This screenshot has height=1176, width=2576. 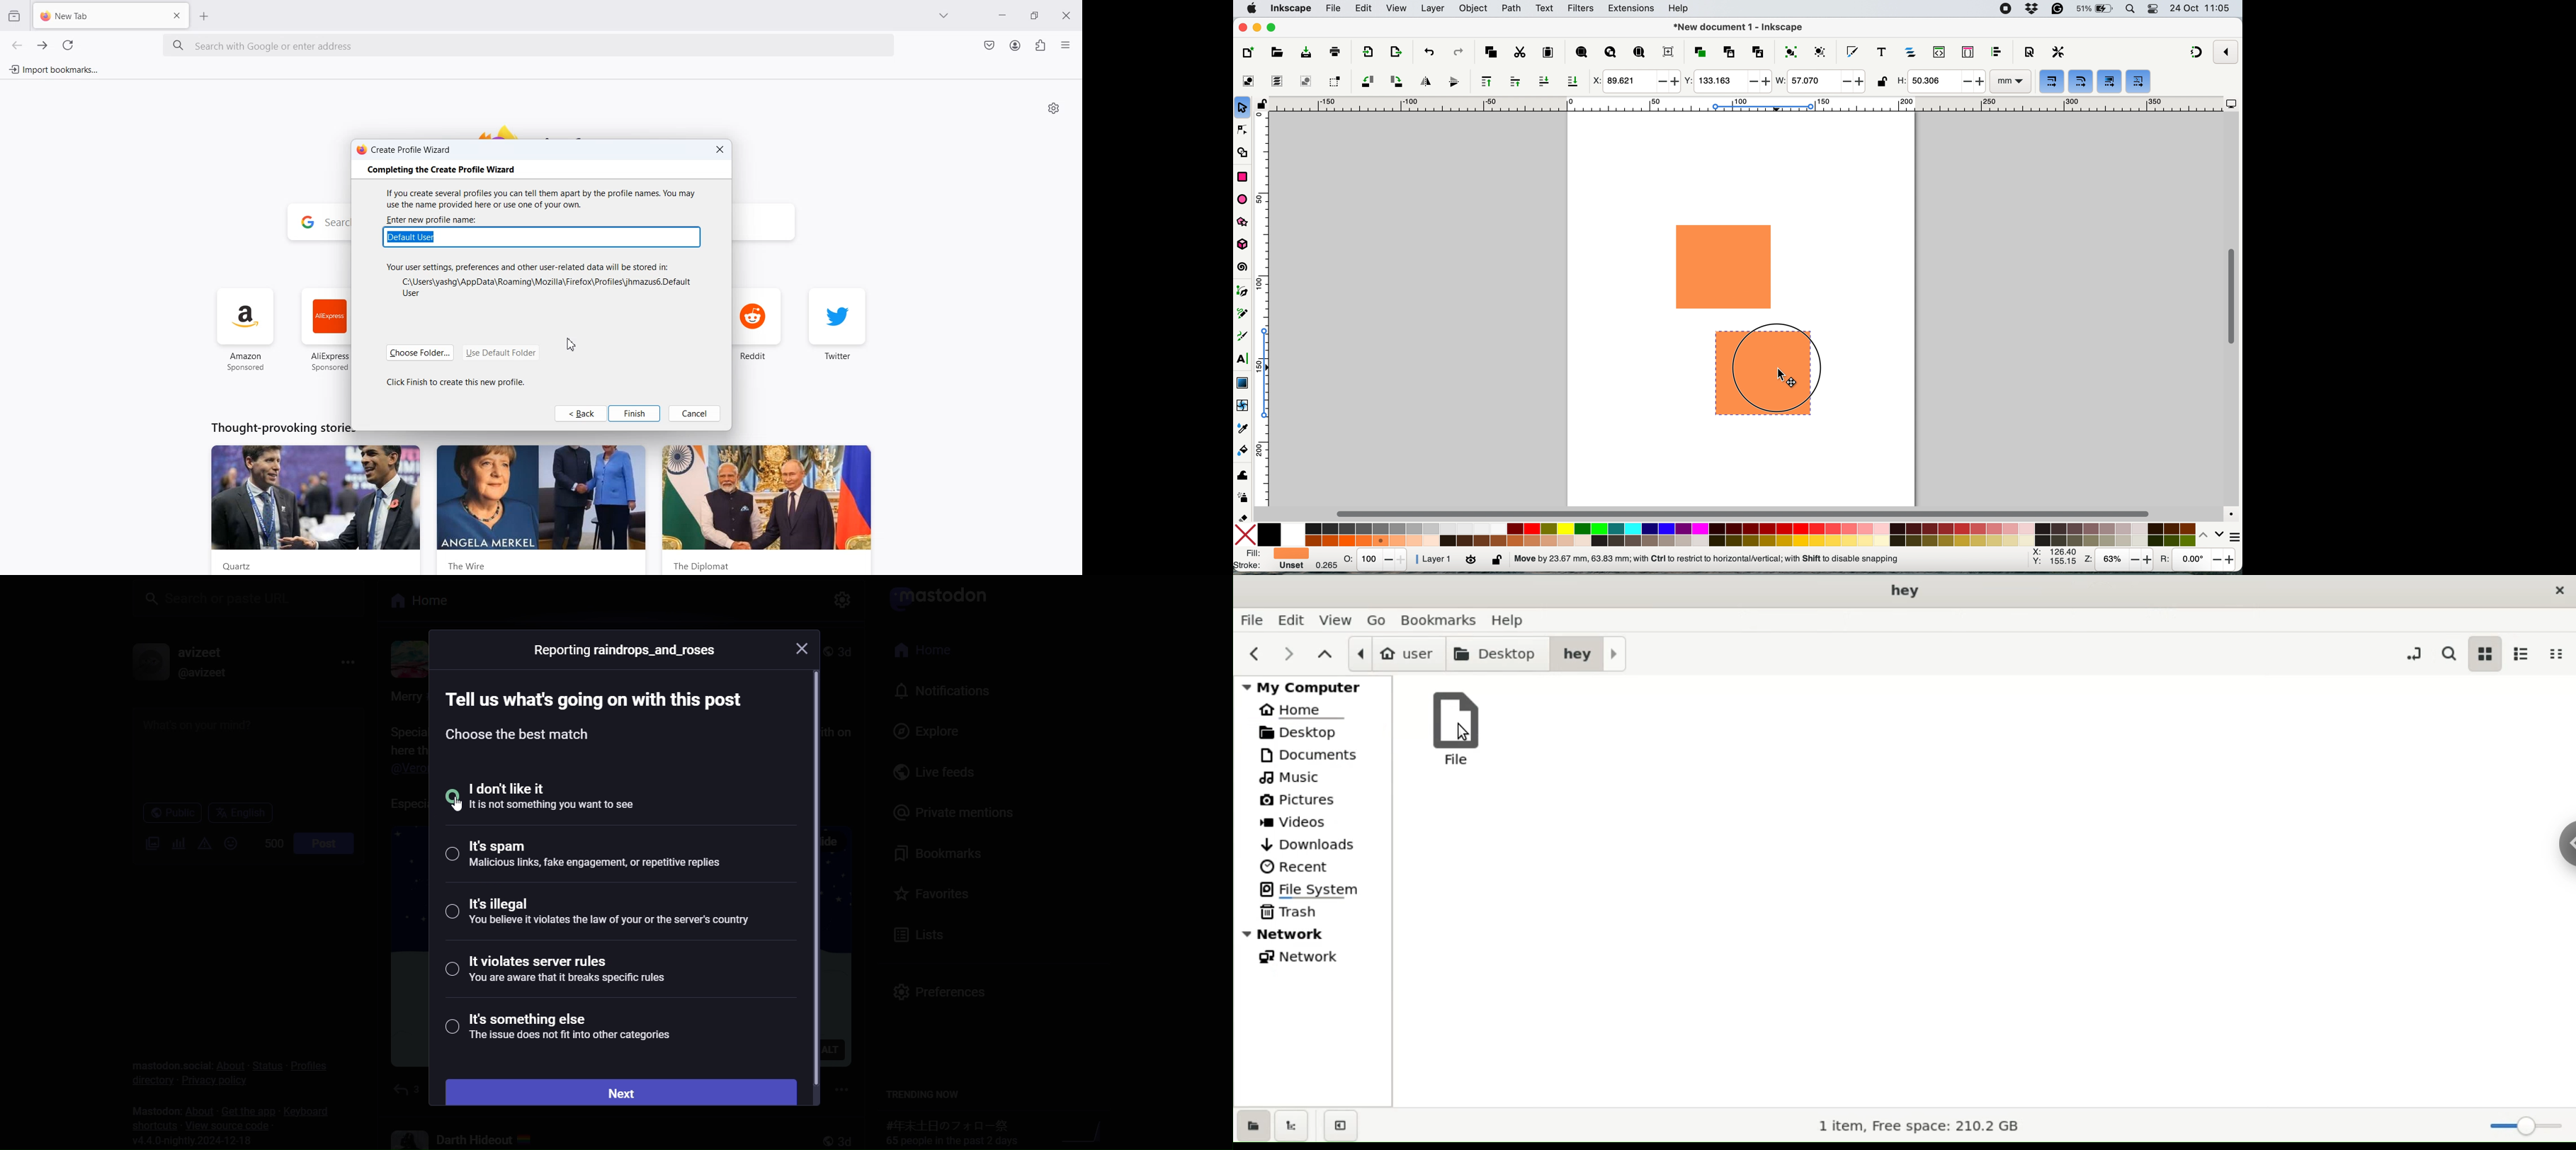 What do you see at coordinates (14, 15) in the screenshot?
I see `View Recent browsing` at bounding box center [14, 15].